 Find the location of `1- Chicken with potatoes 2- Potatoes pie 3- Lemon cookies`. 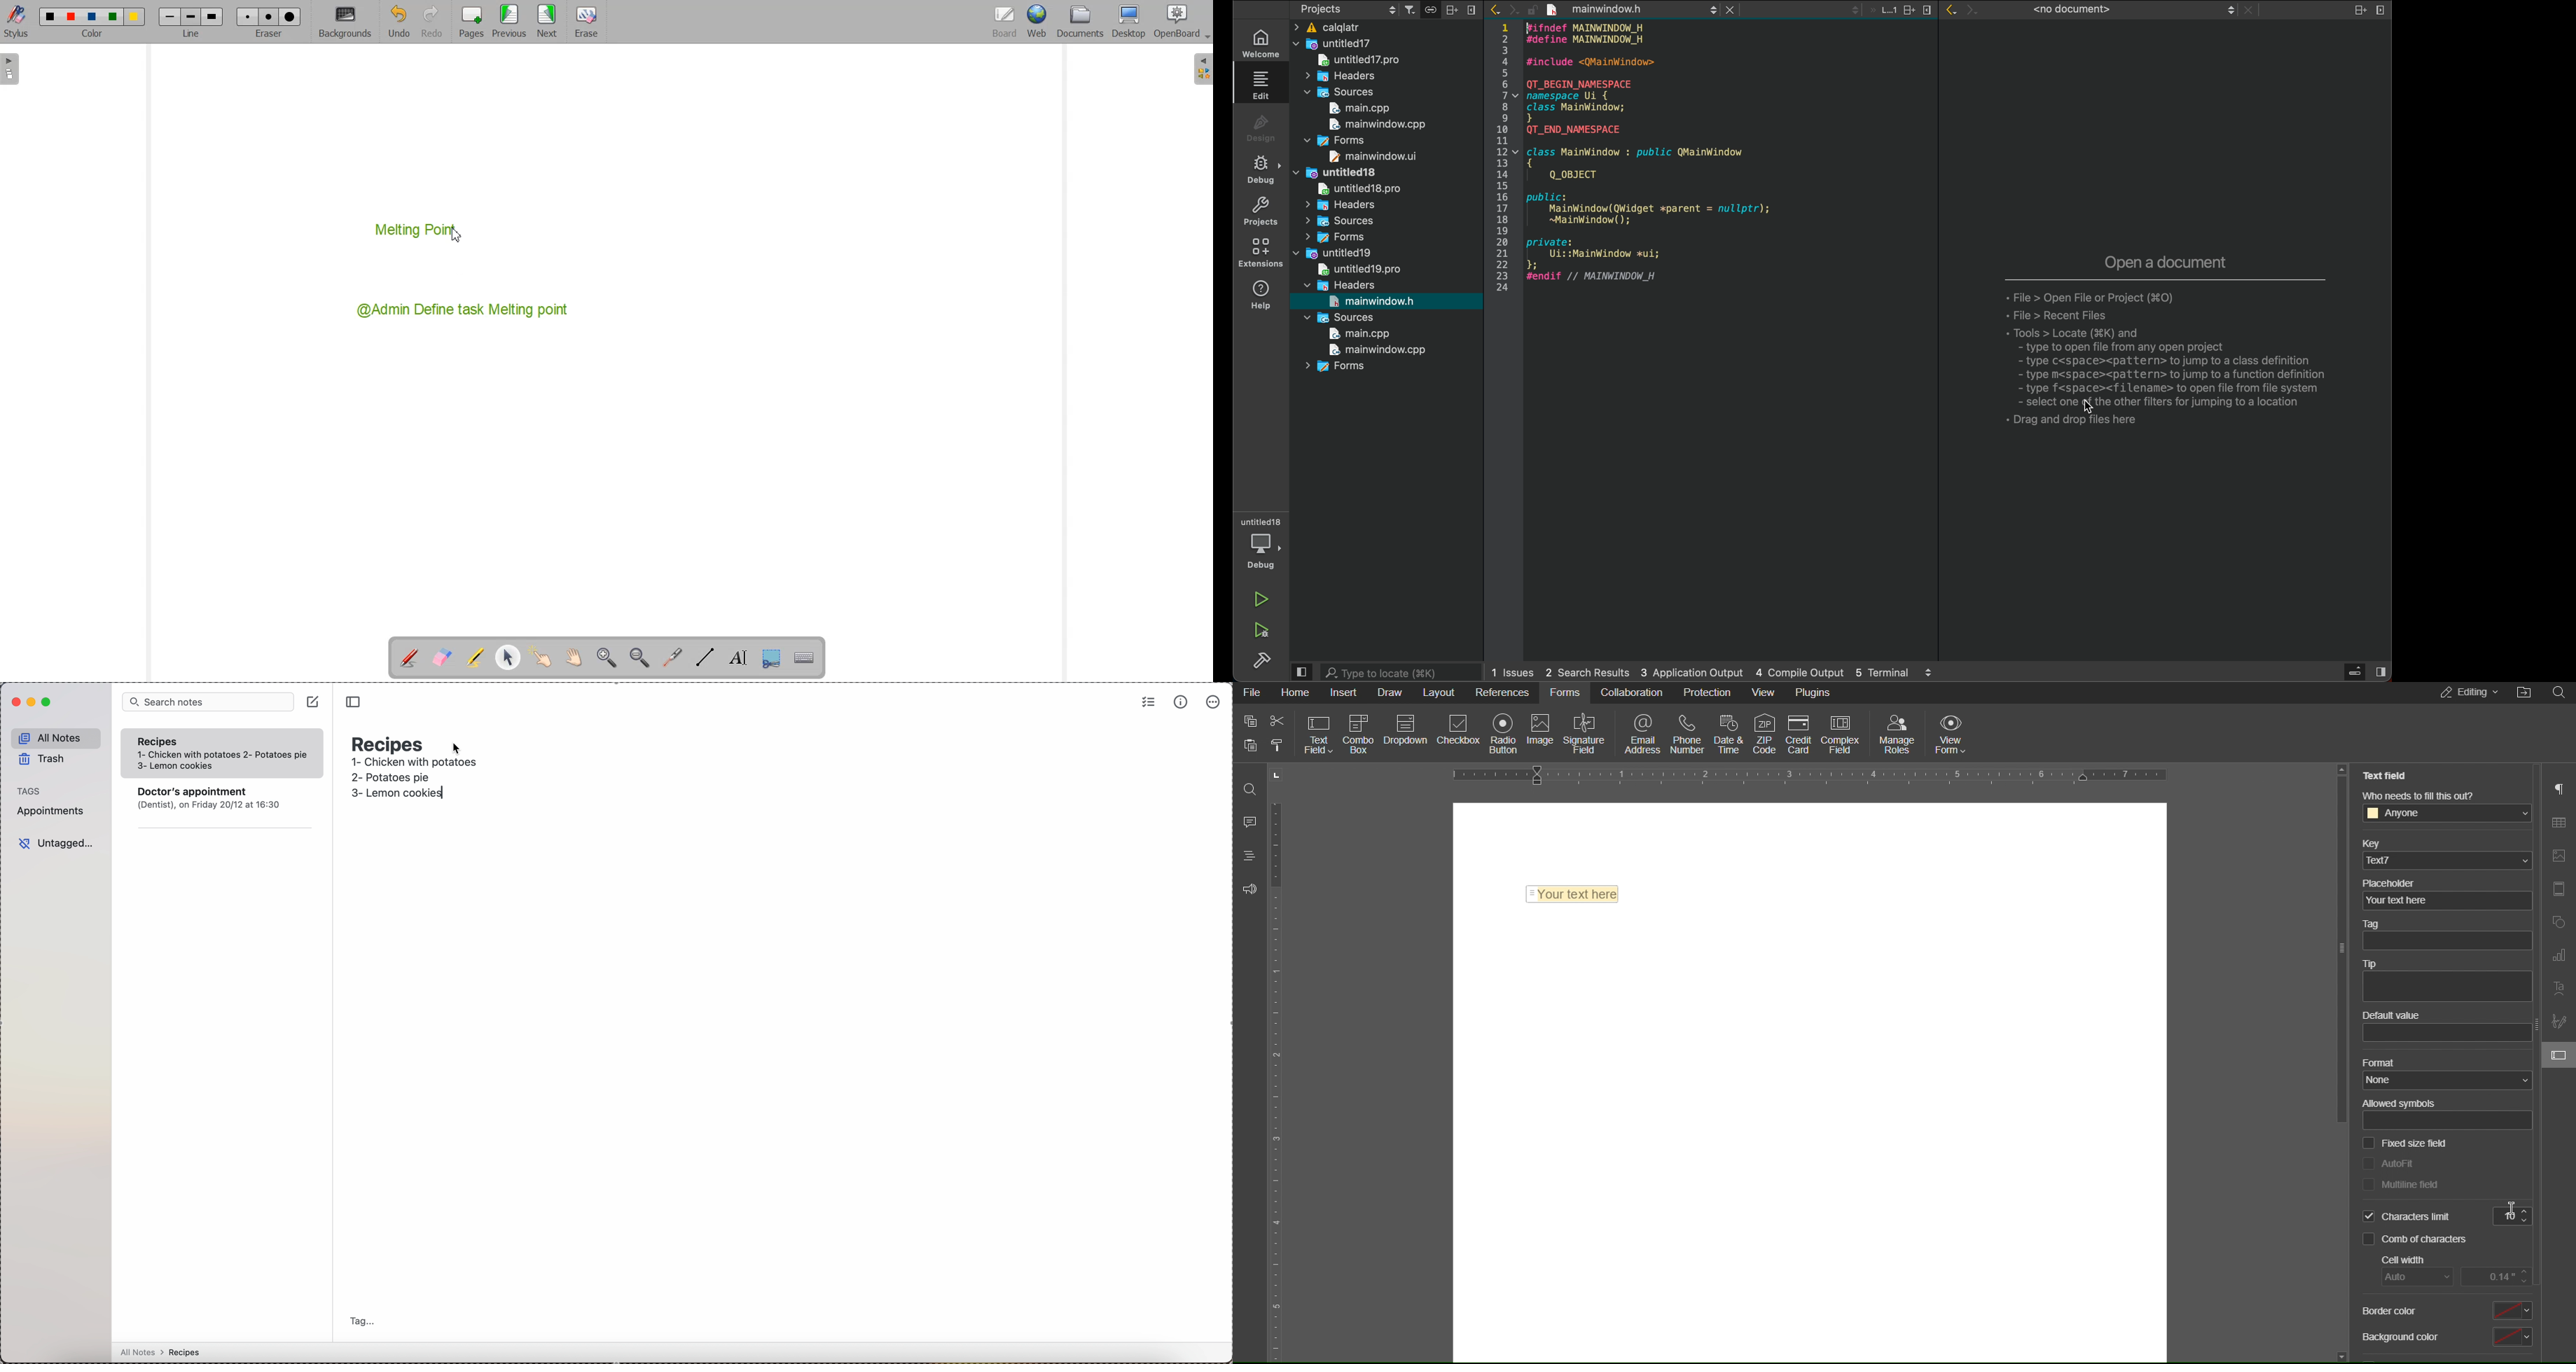

1- Chicken with potatoes 2- Potatoes pie 3- Lemon cookies is located at coordinates (227, 761).